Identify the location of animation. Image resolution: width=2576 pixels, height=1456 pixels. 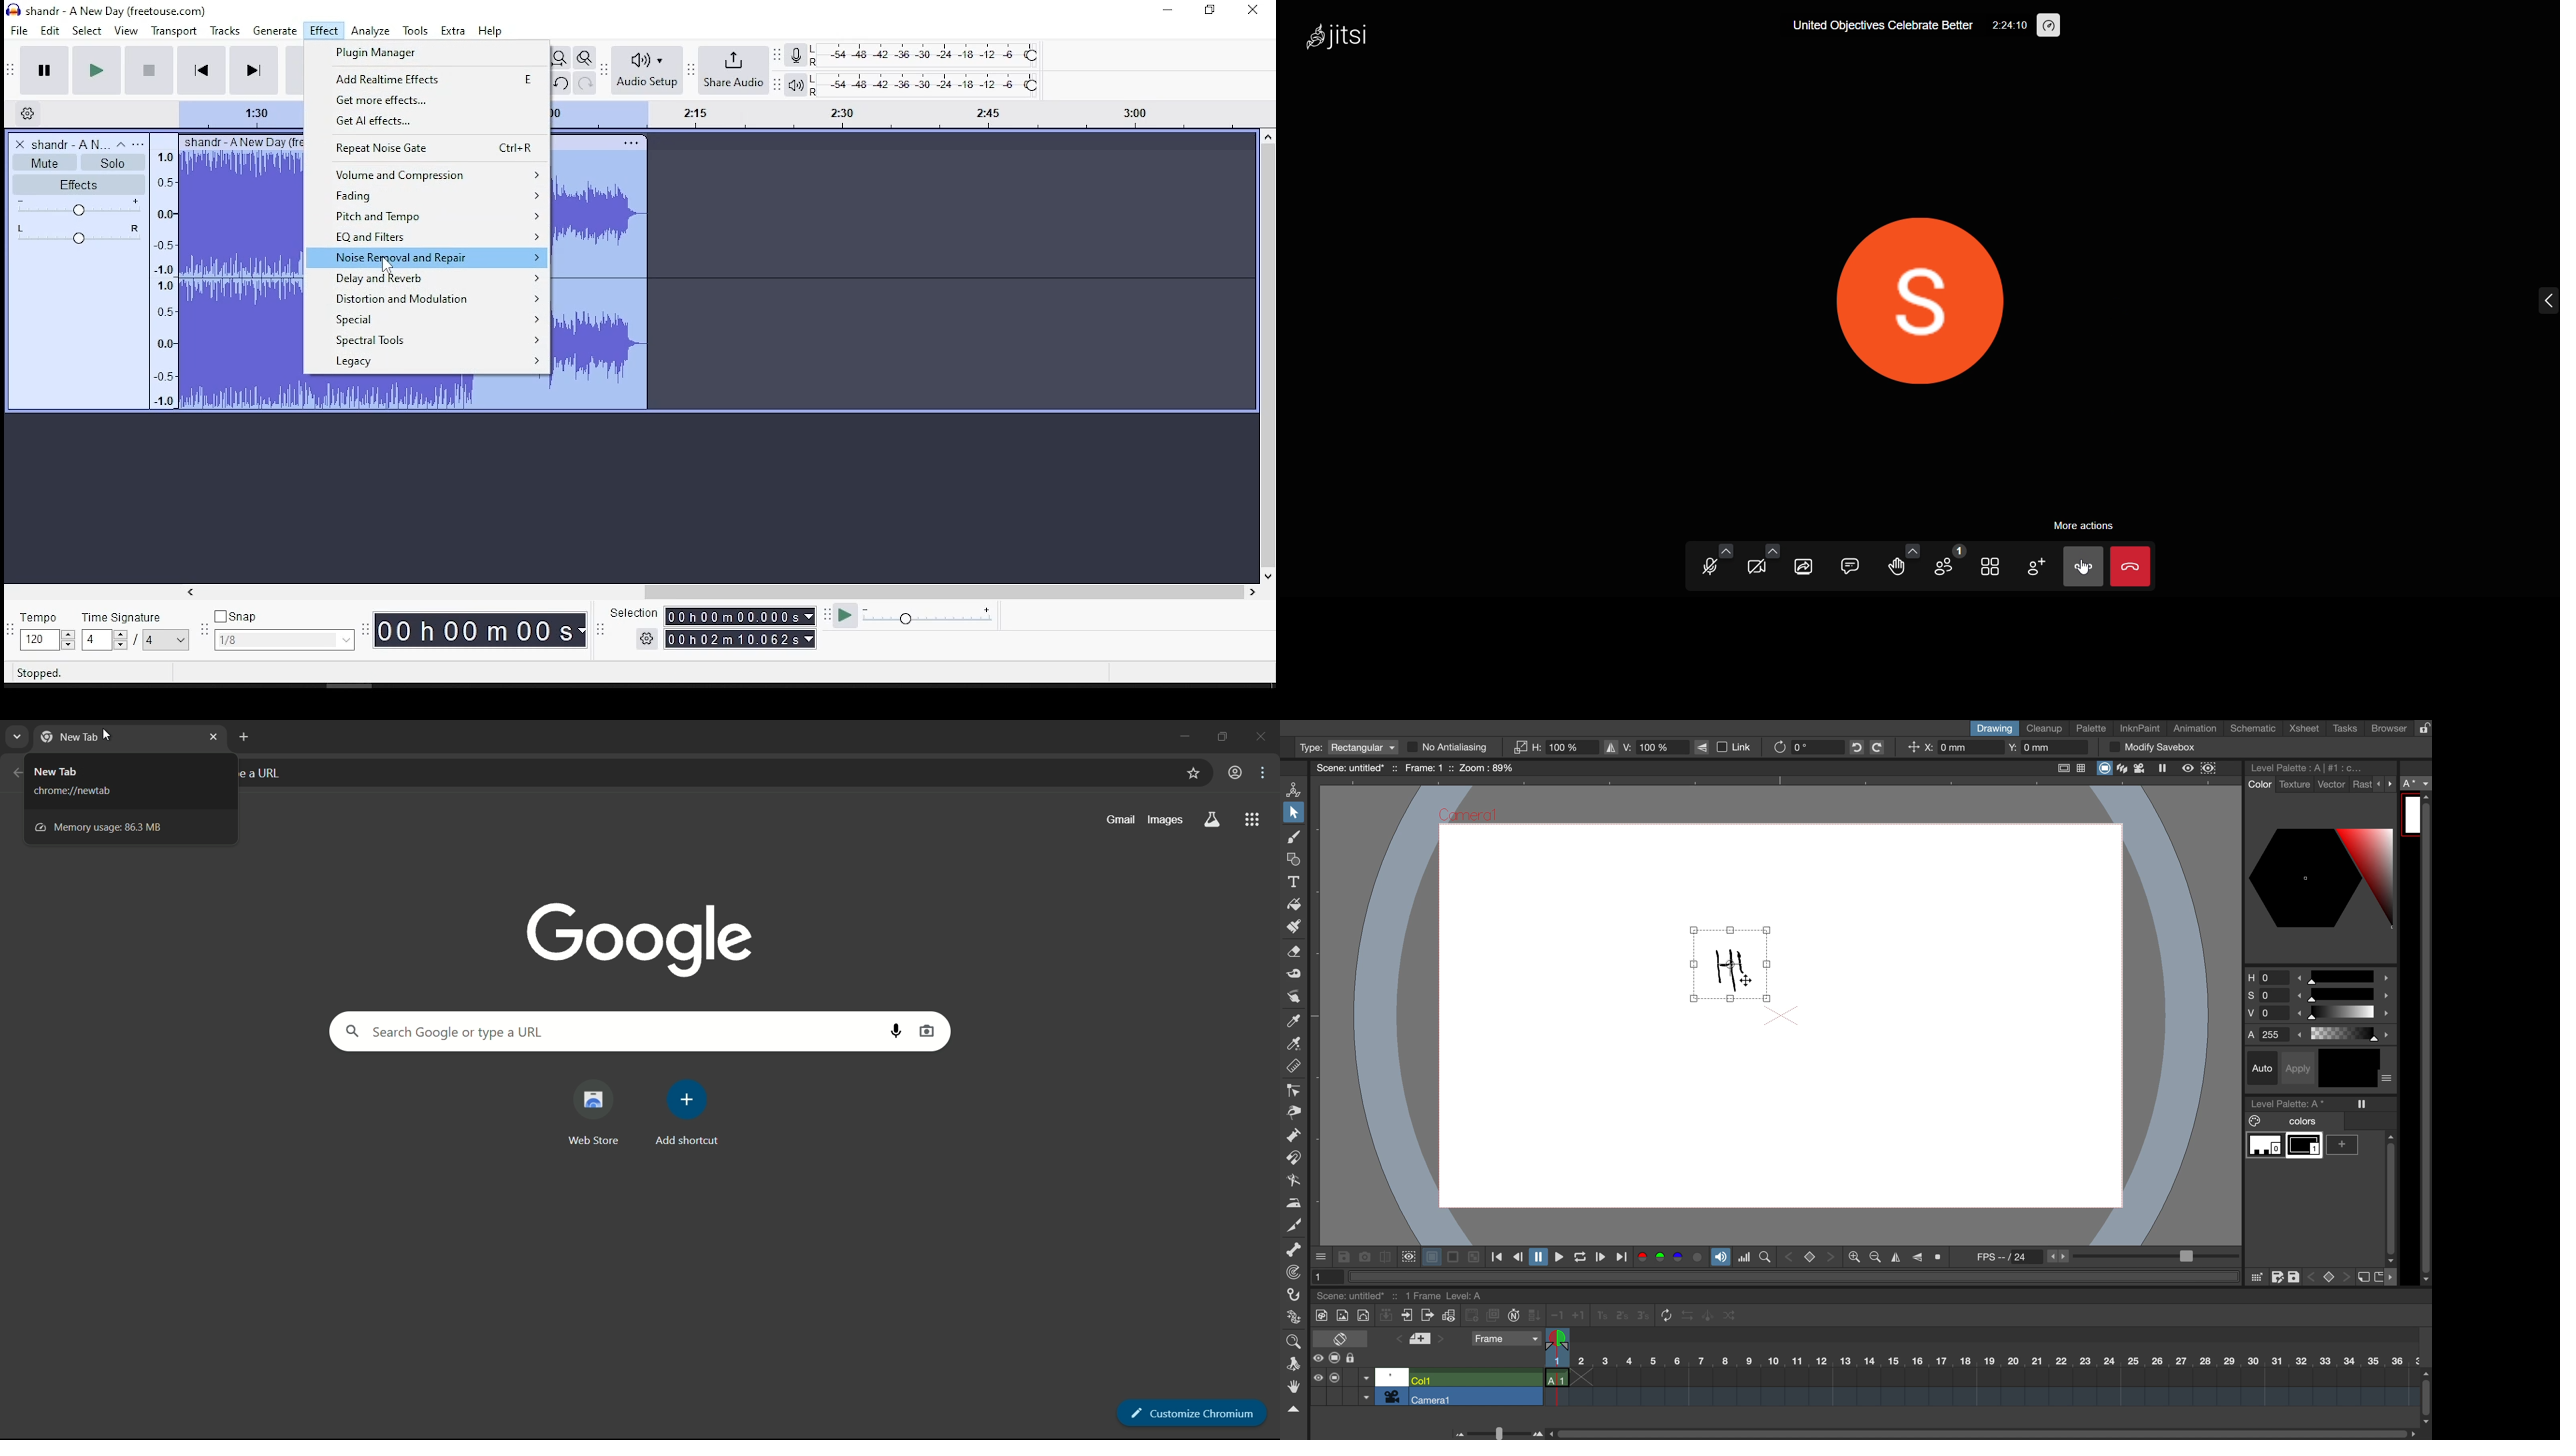
(2199, 729).